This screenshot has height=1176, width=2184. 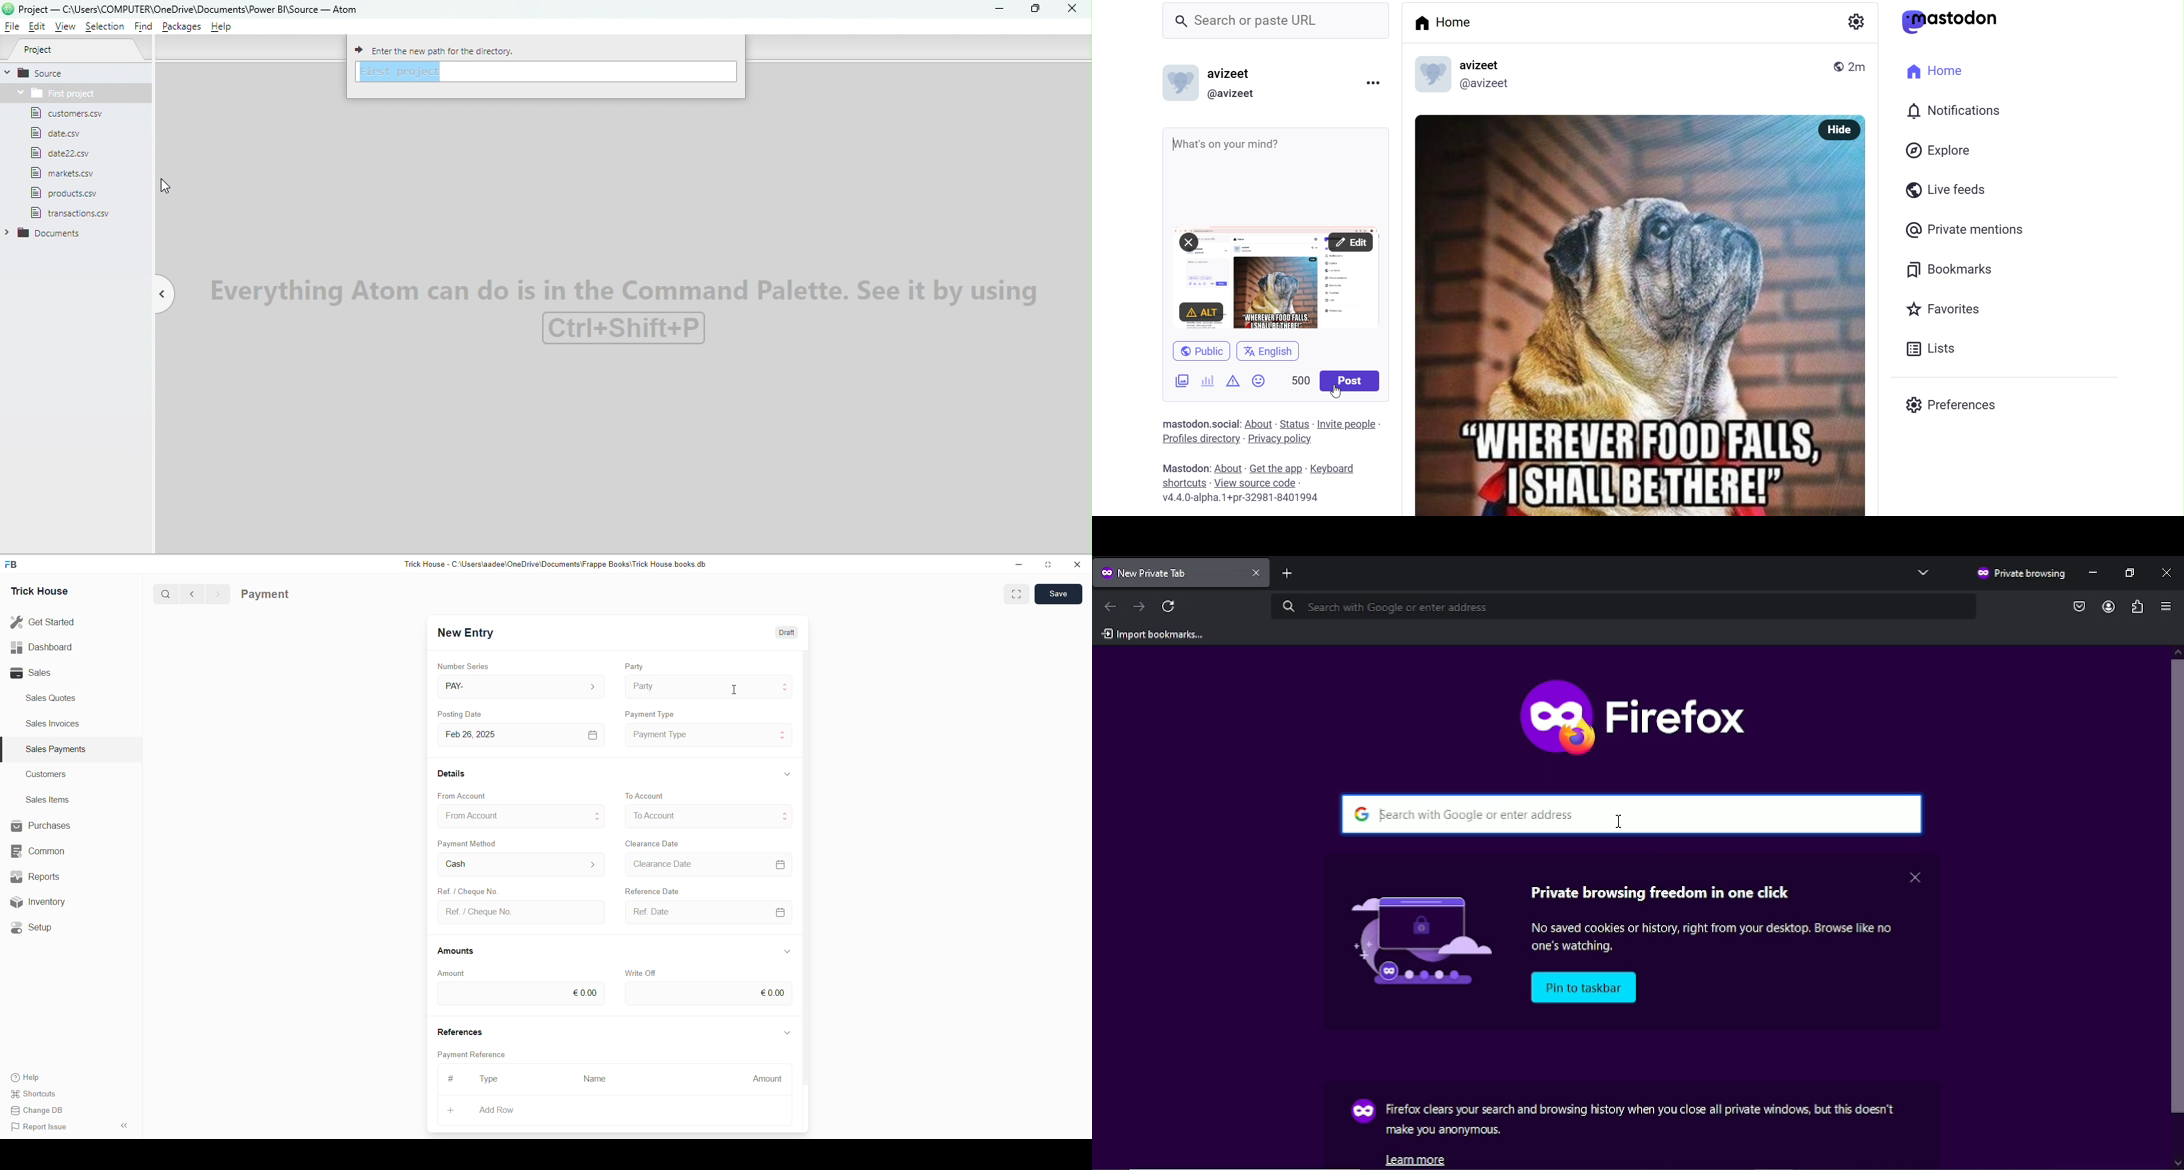 I want to click on private mention, so click(x=1968, y=231).